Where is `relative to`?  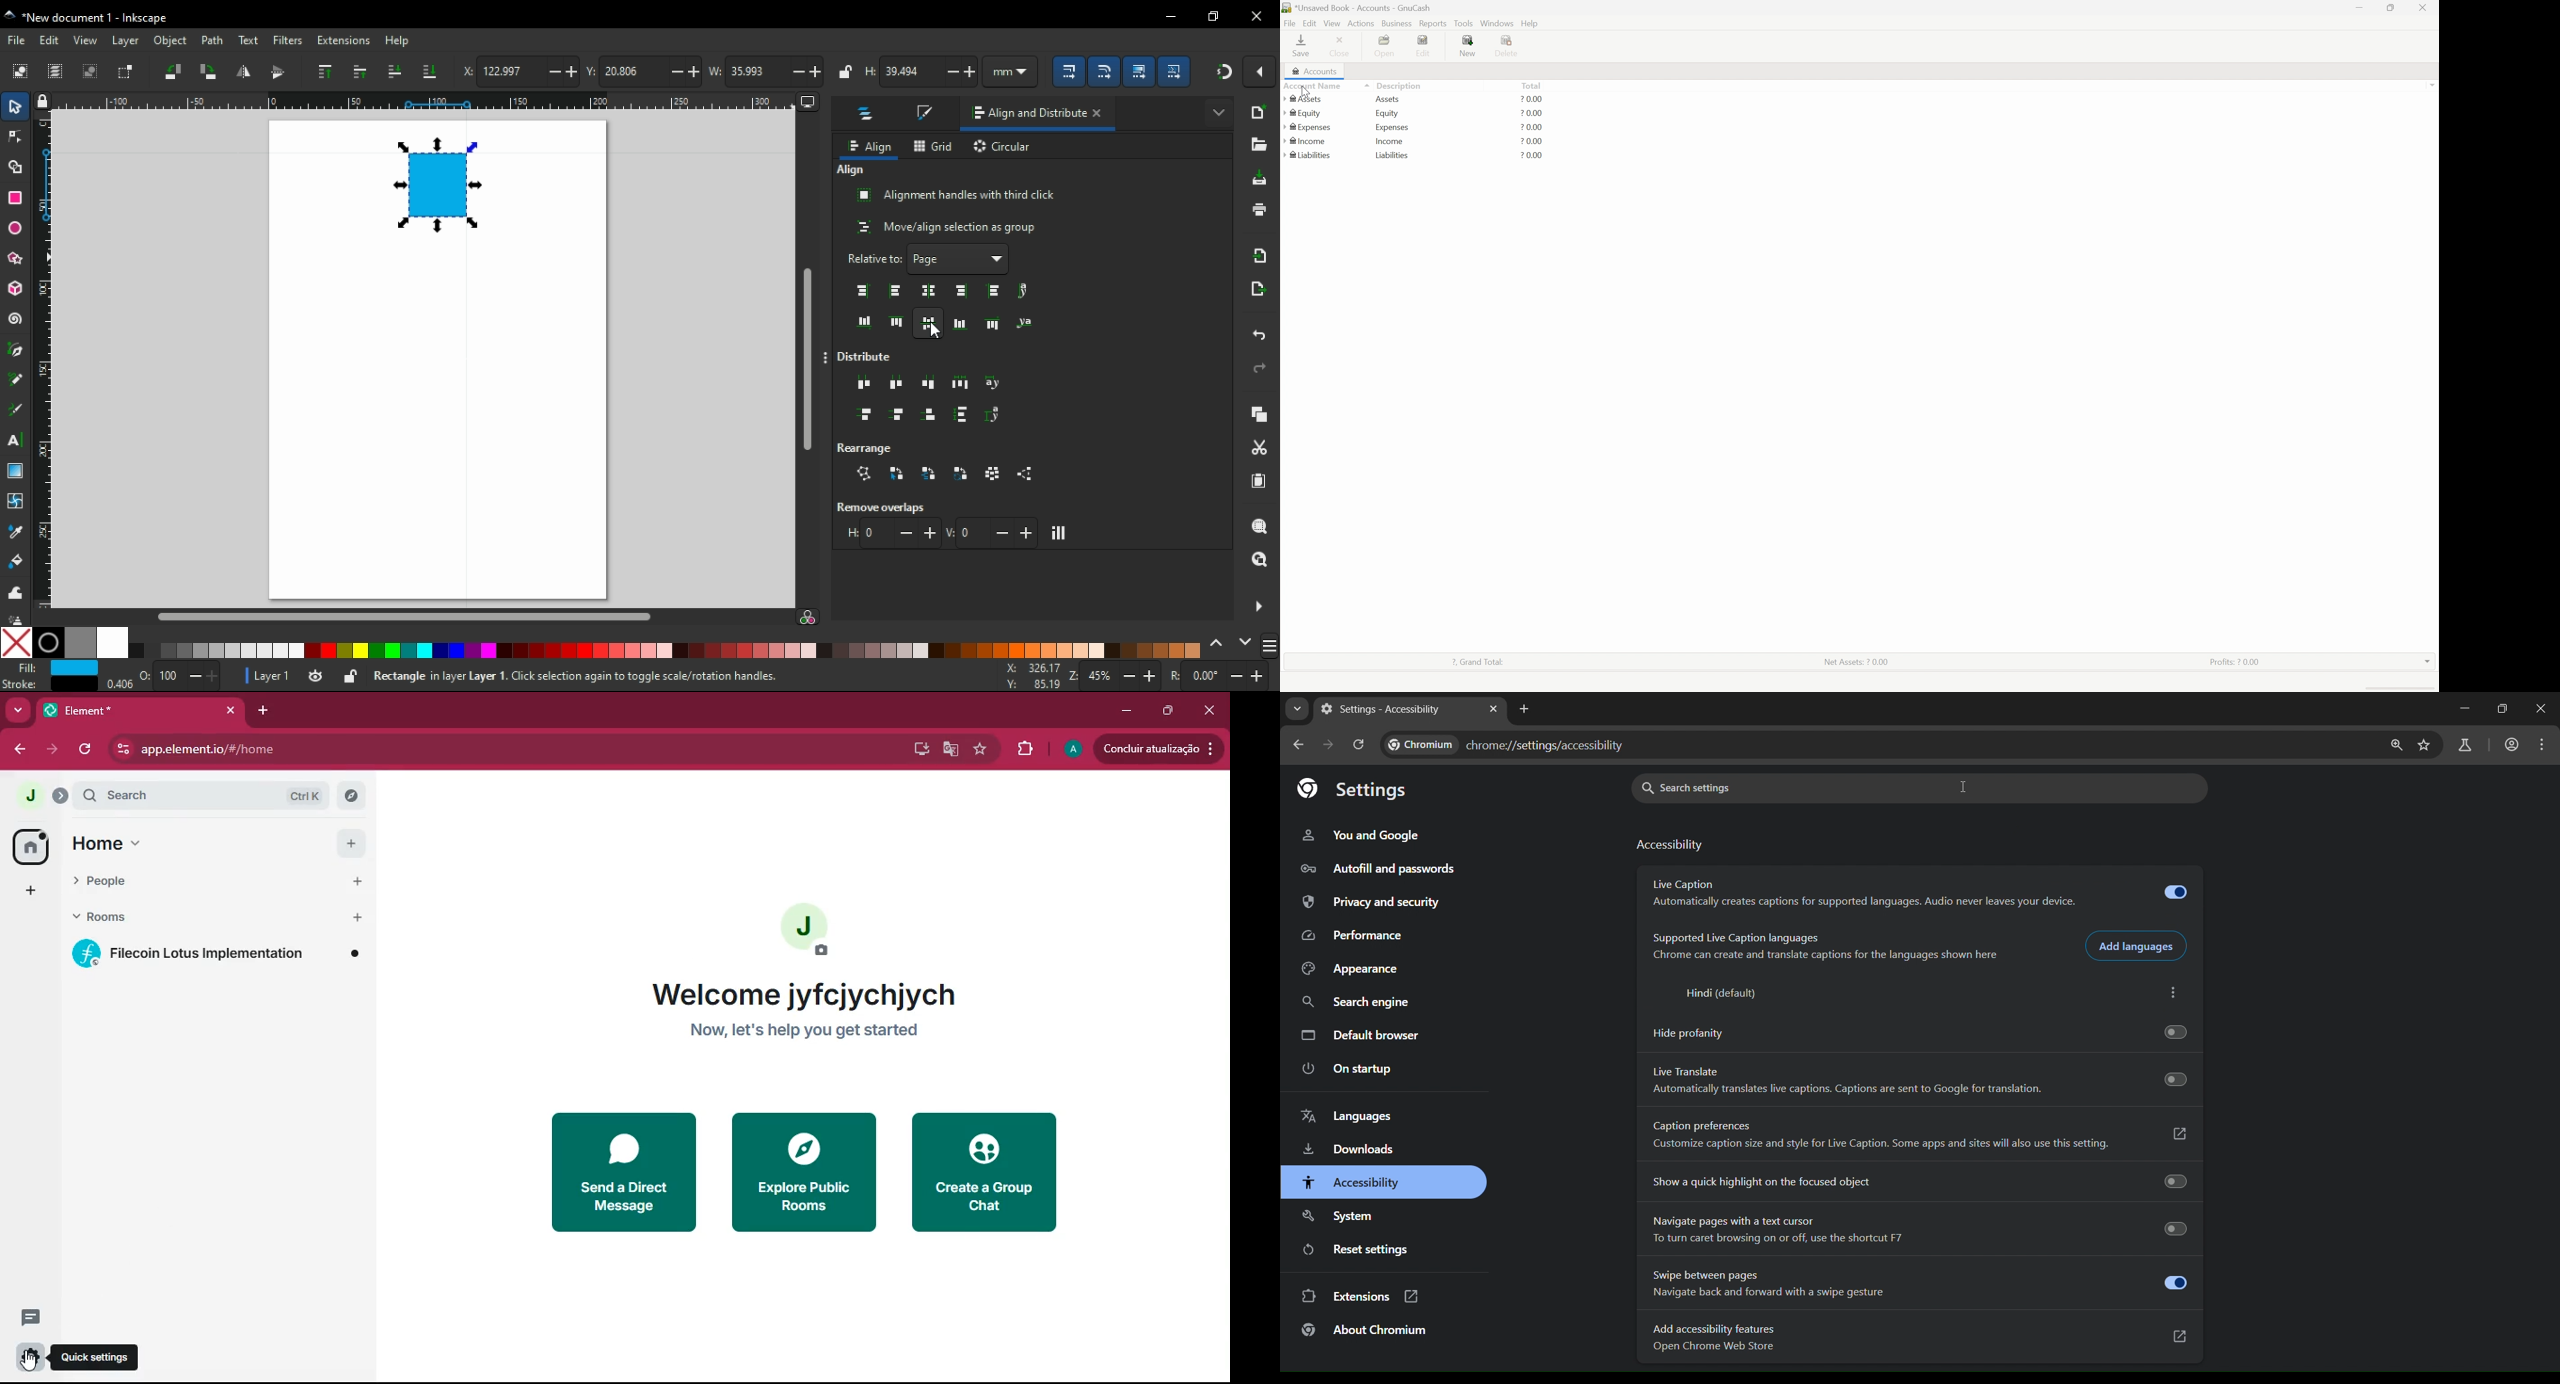
relative to is located at coordinates (929, 259).